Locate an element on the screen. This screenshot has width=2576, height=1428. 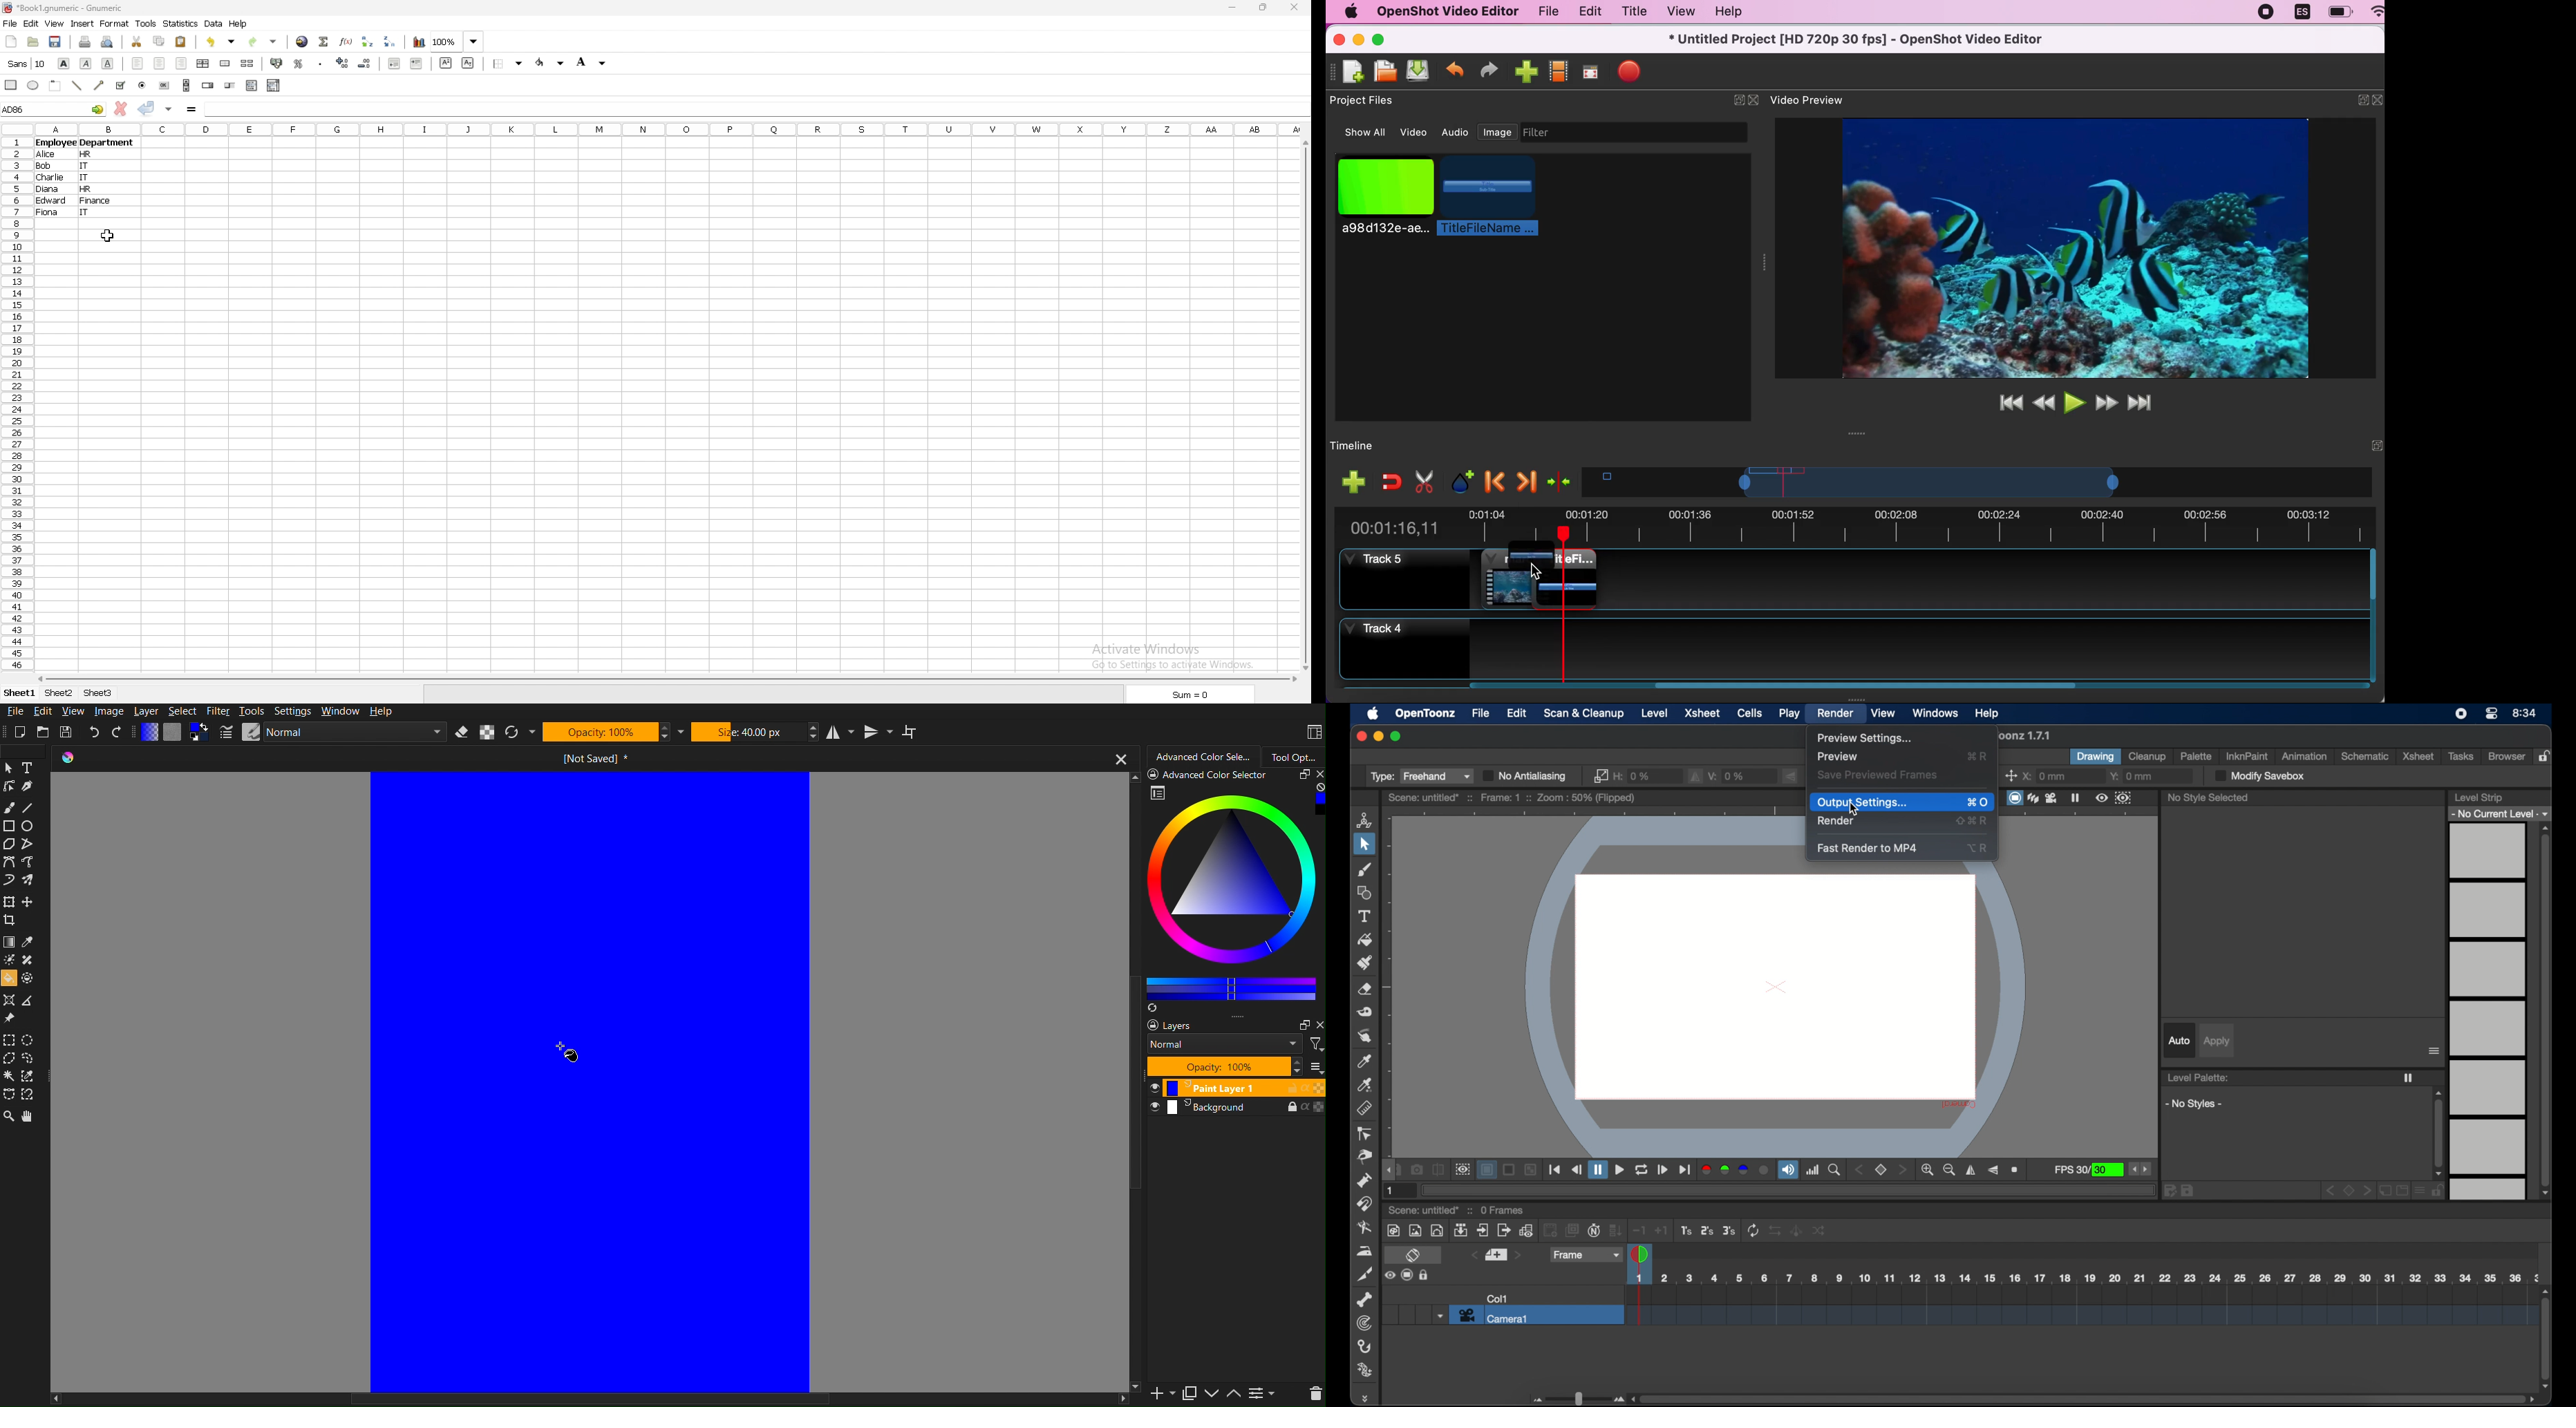
magnet tool is located at coordinates (1365, 1204).